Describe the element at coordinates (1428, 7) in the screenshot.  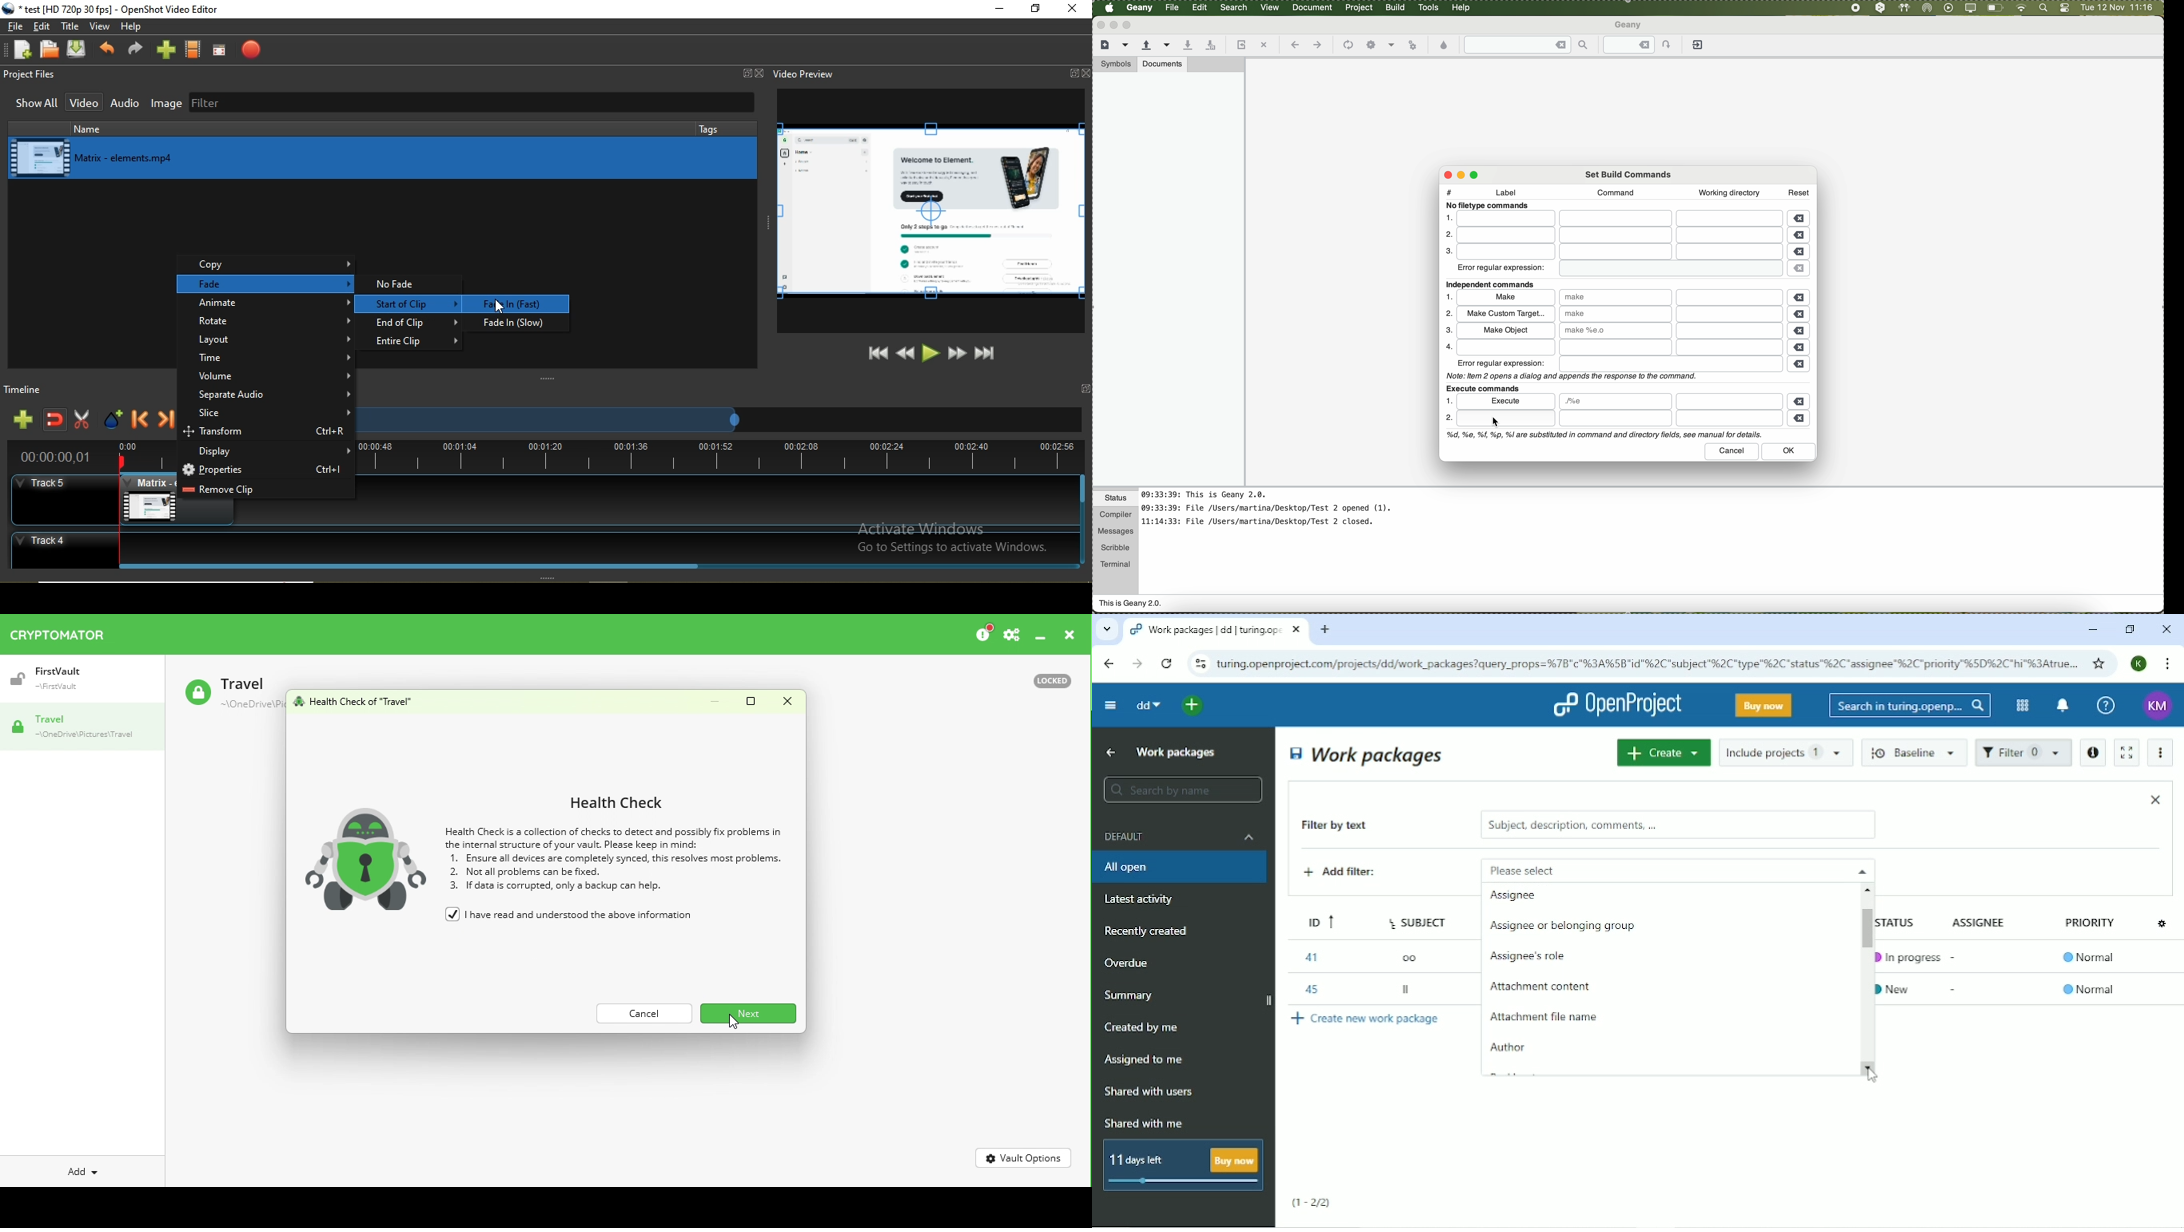
I see `tools` at that location.